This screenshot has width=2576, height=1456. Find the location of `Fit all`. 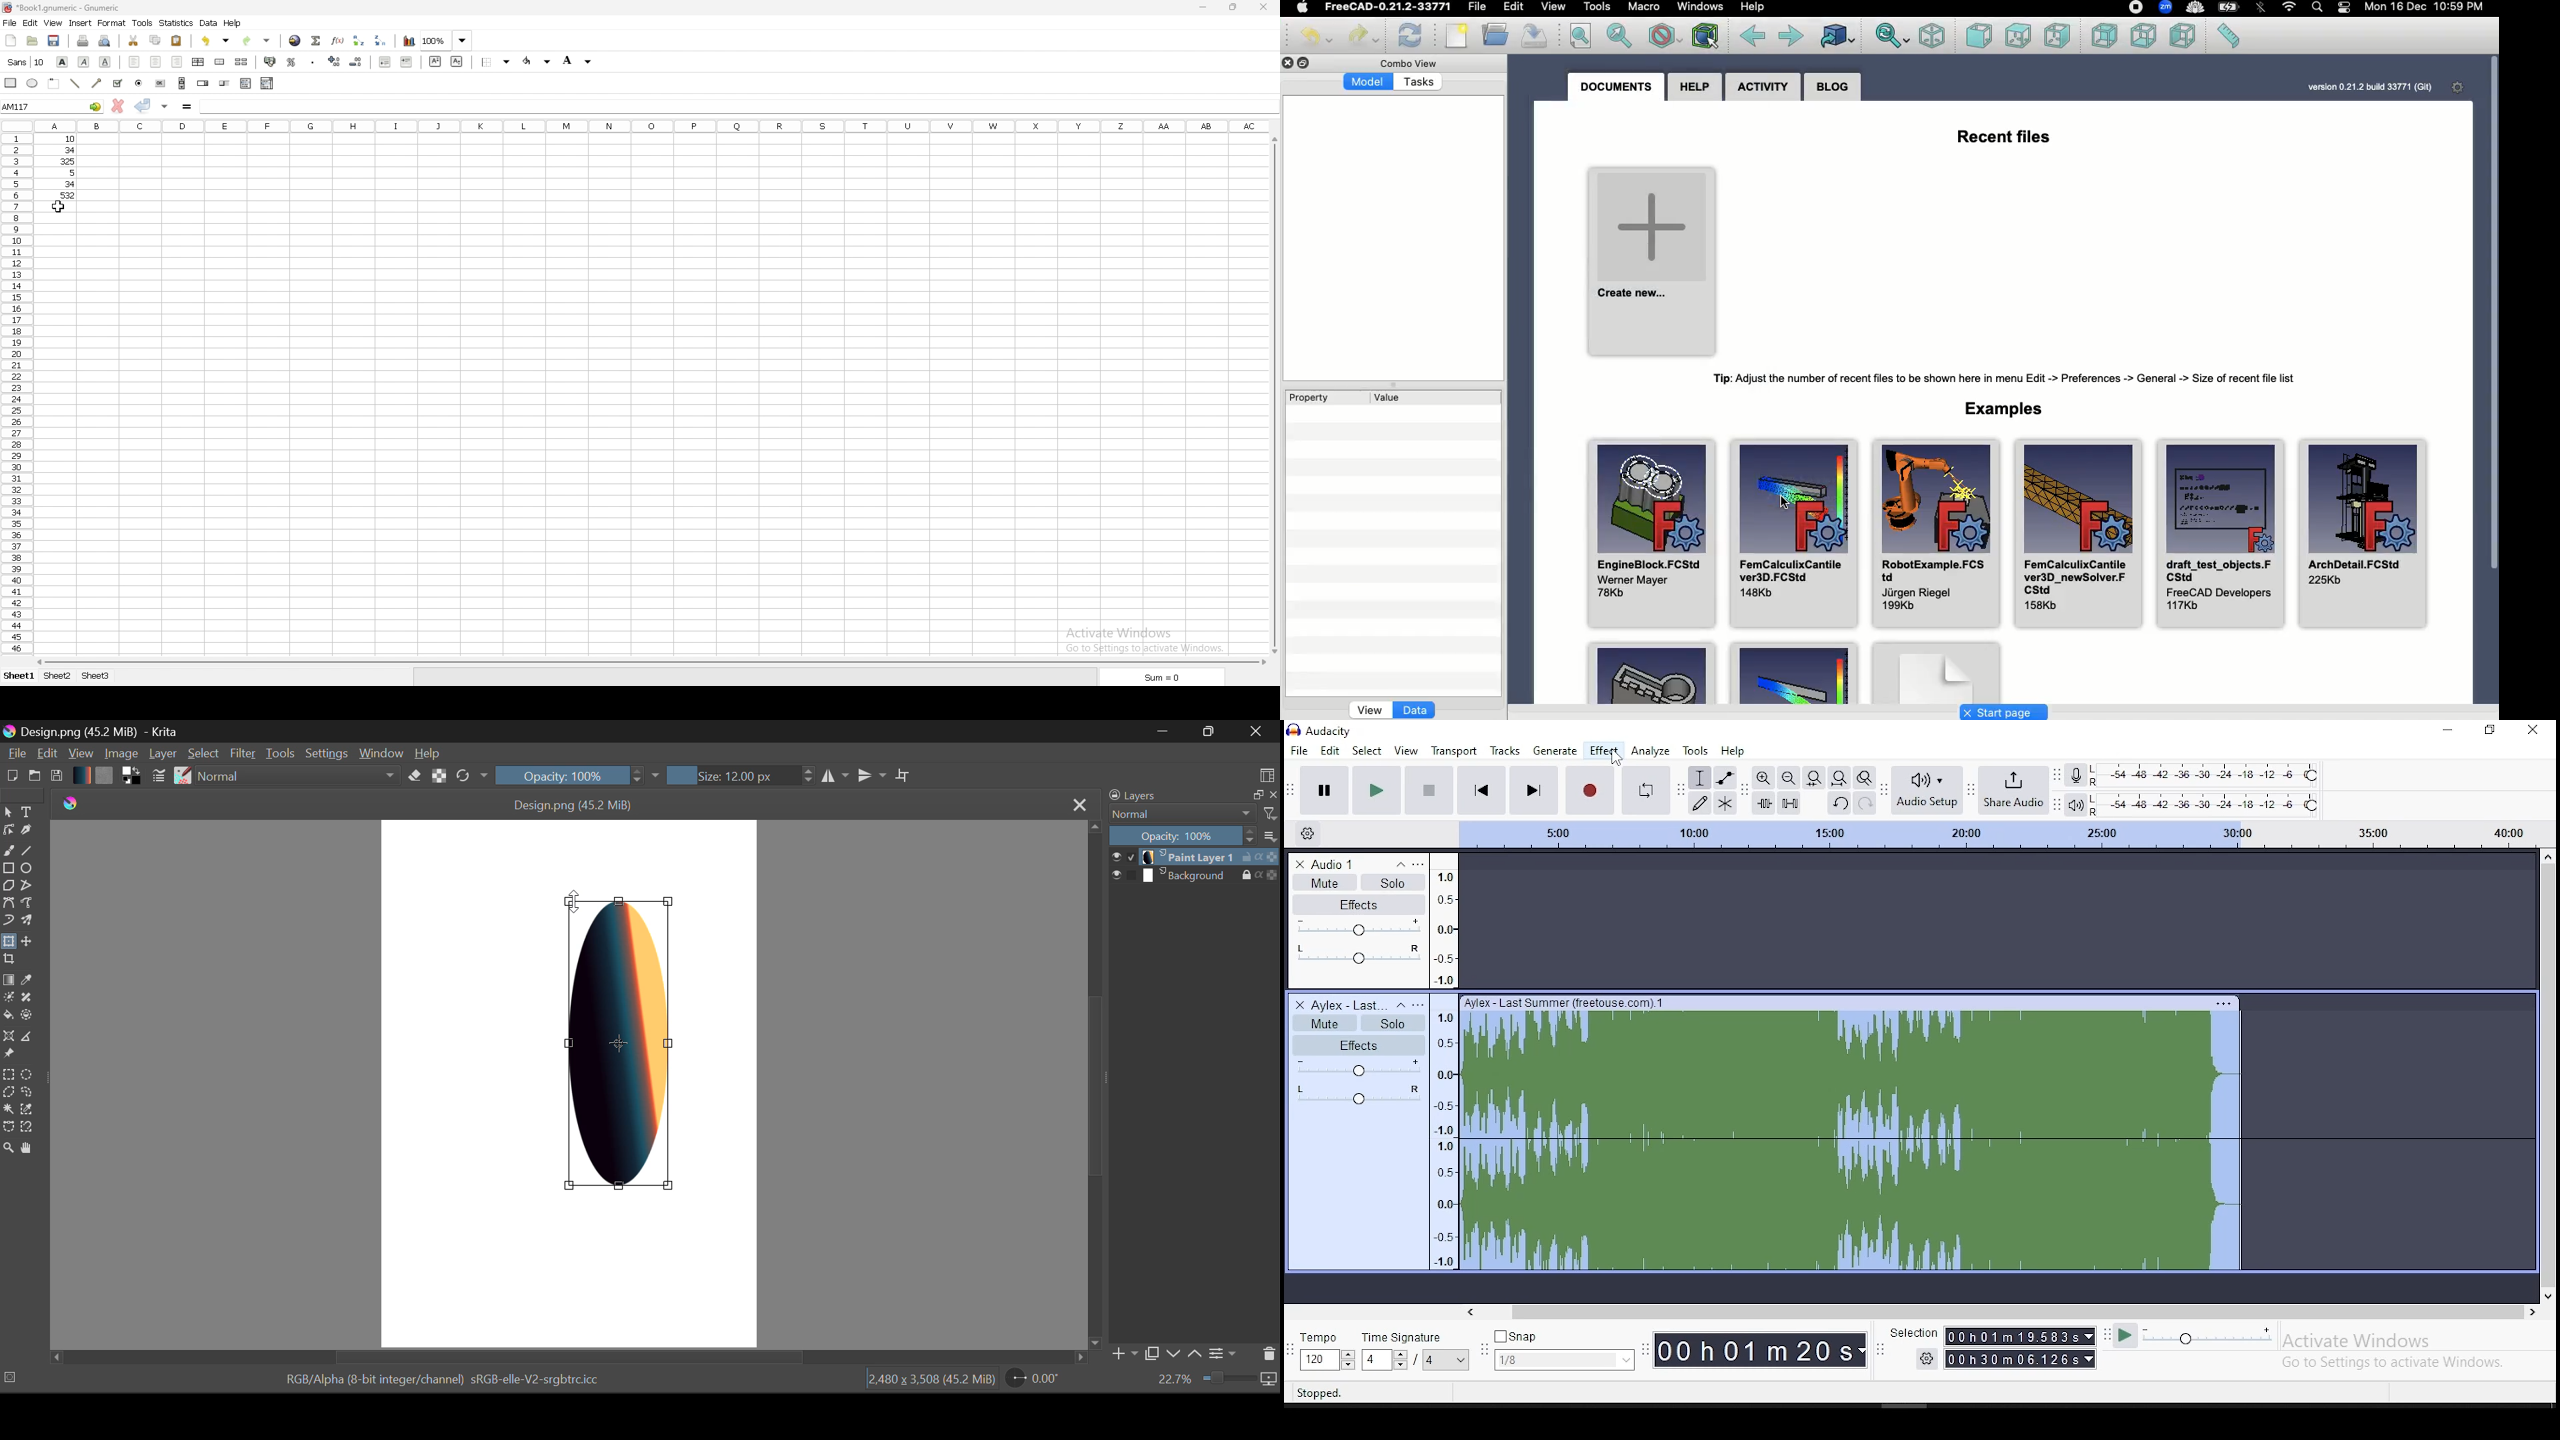

Fit all is located at coordinates (1581, 37).